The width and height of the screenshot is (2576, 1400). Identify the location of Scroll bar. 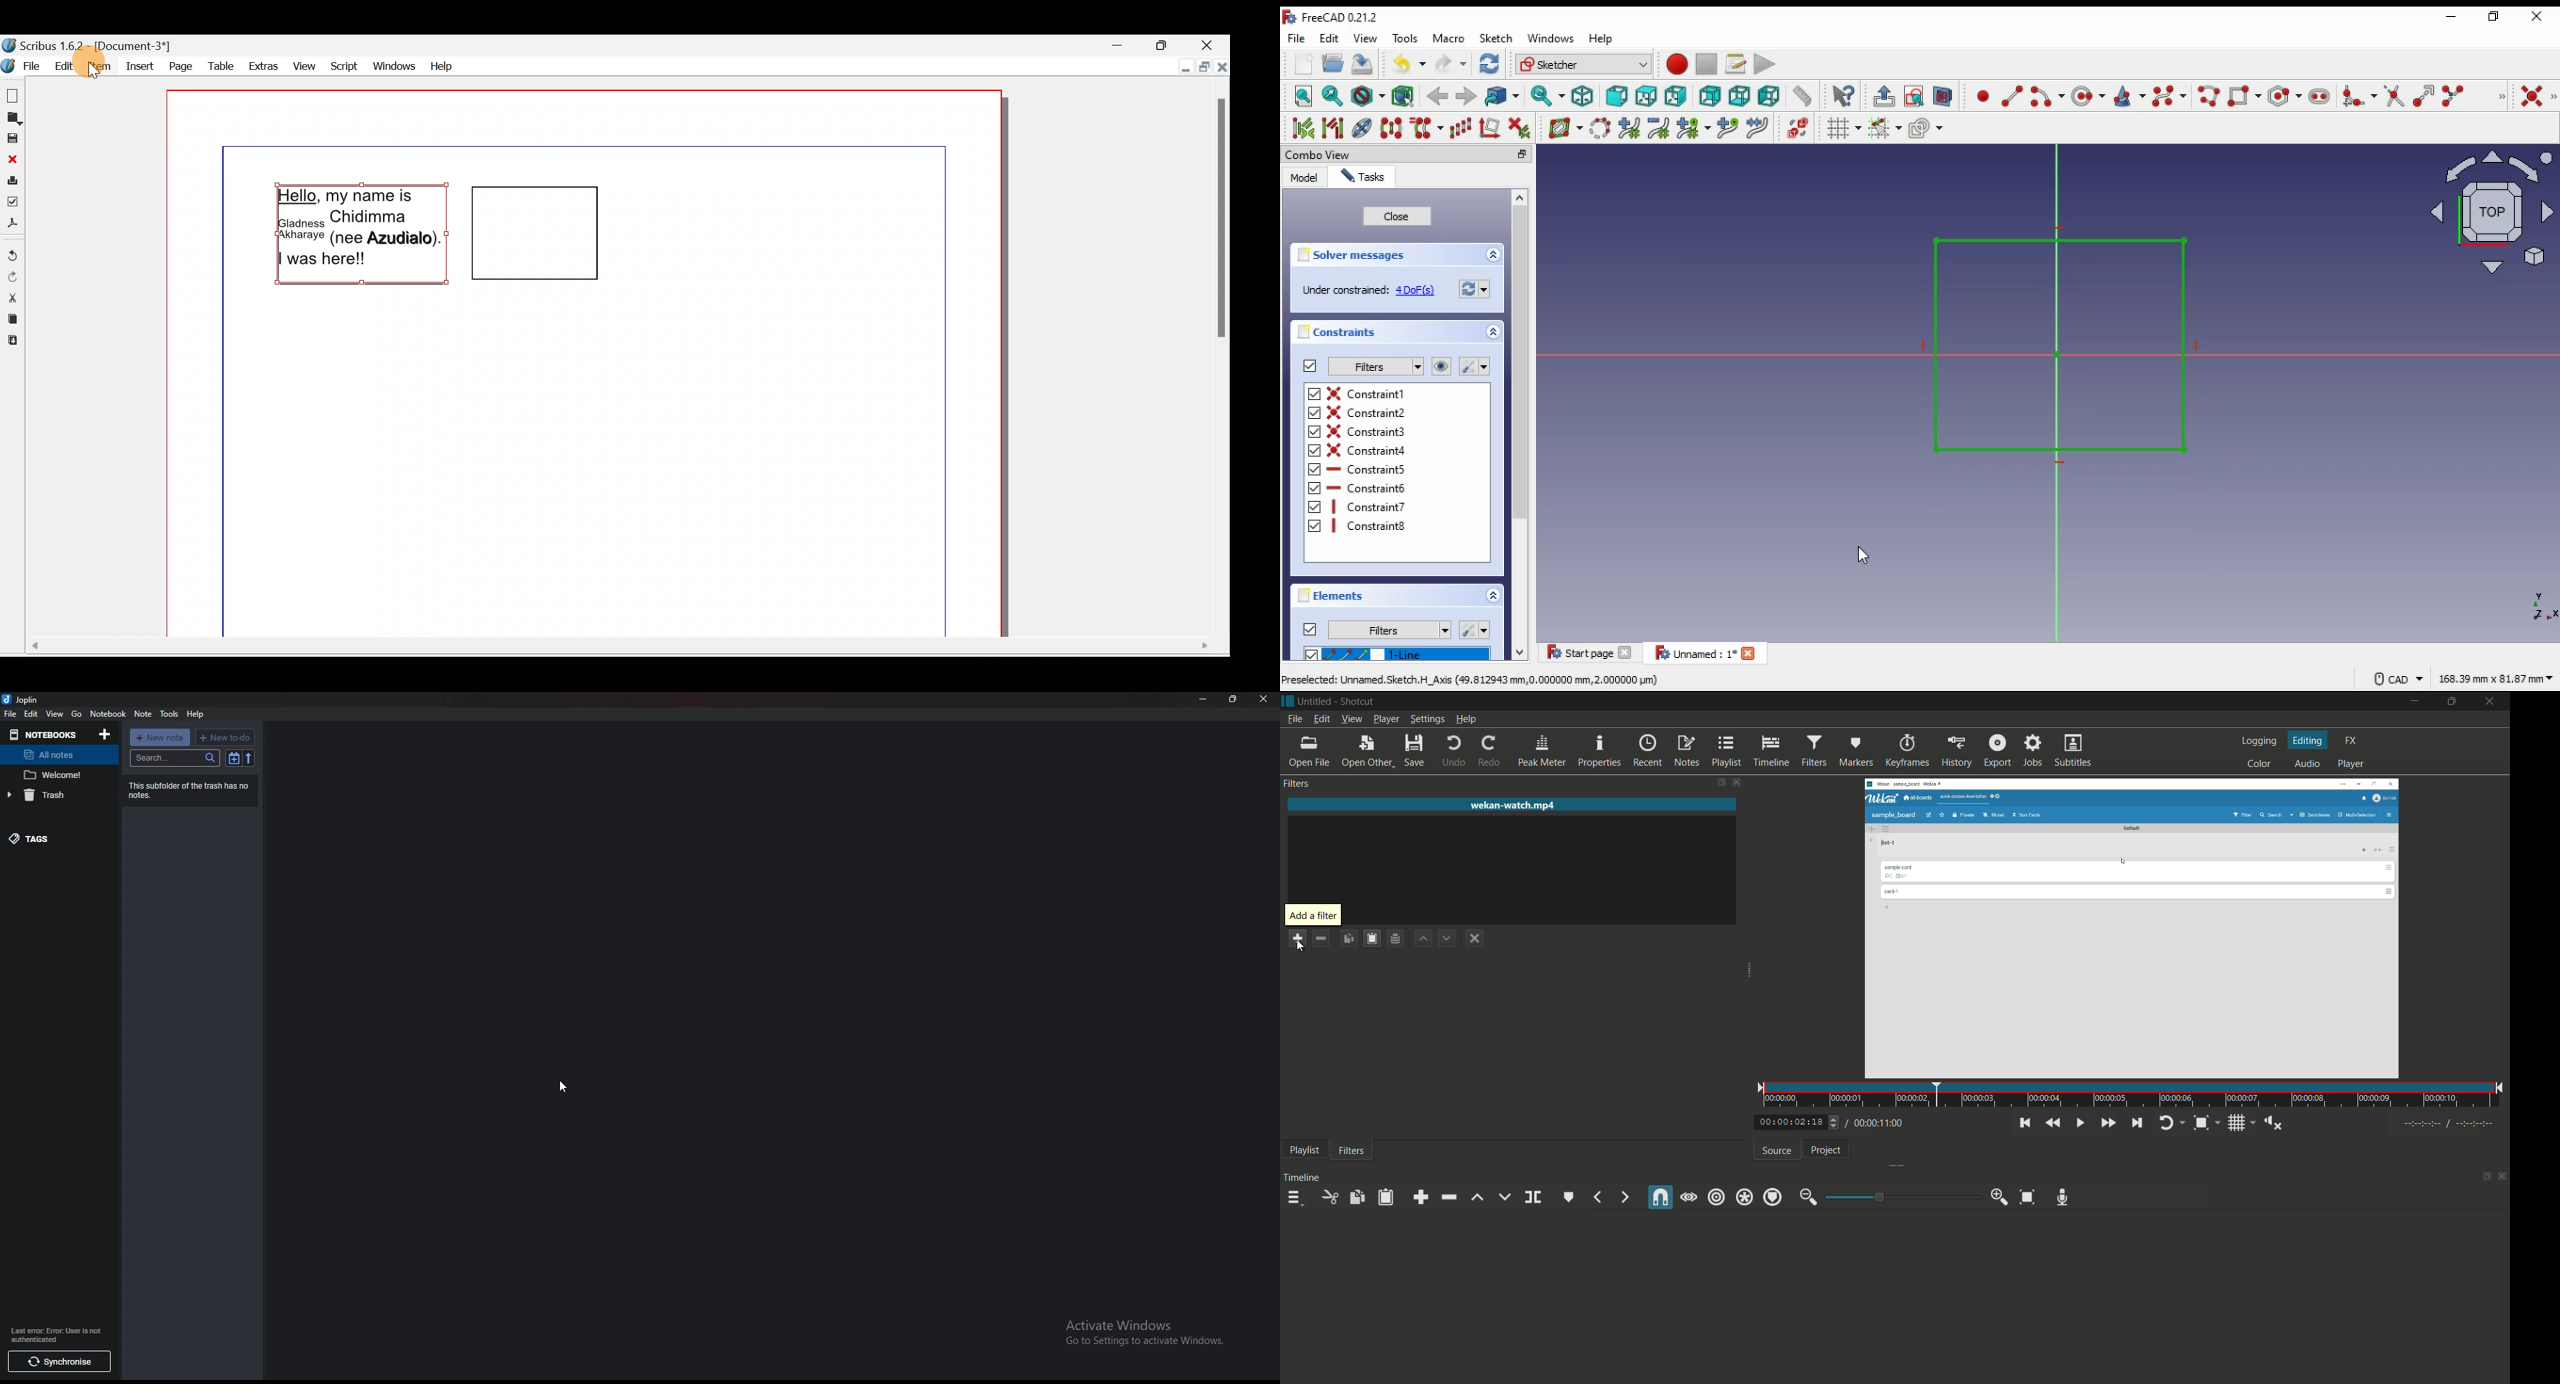
(617, 652).